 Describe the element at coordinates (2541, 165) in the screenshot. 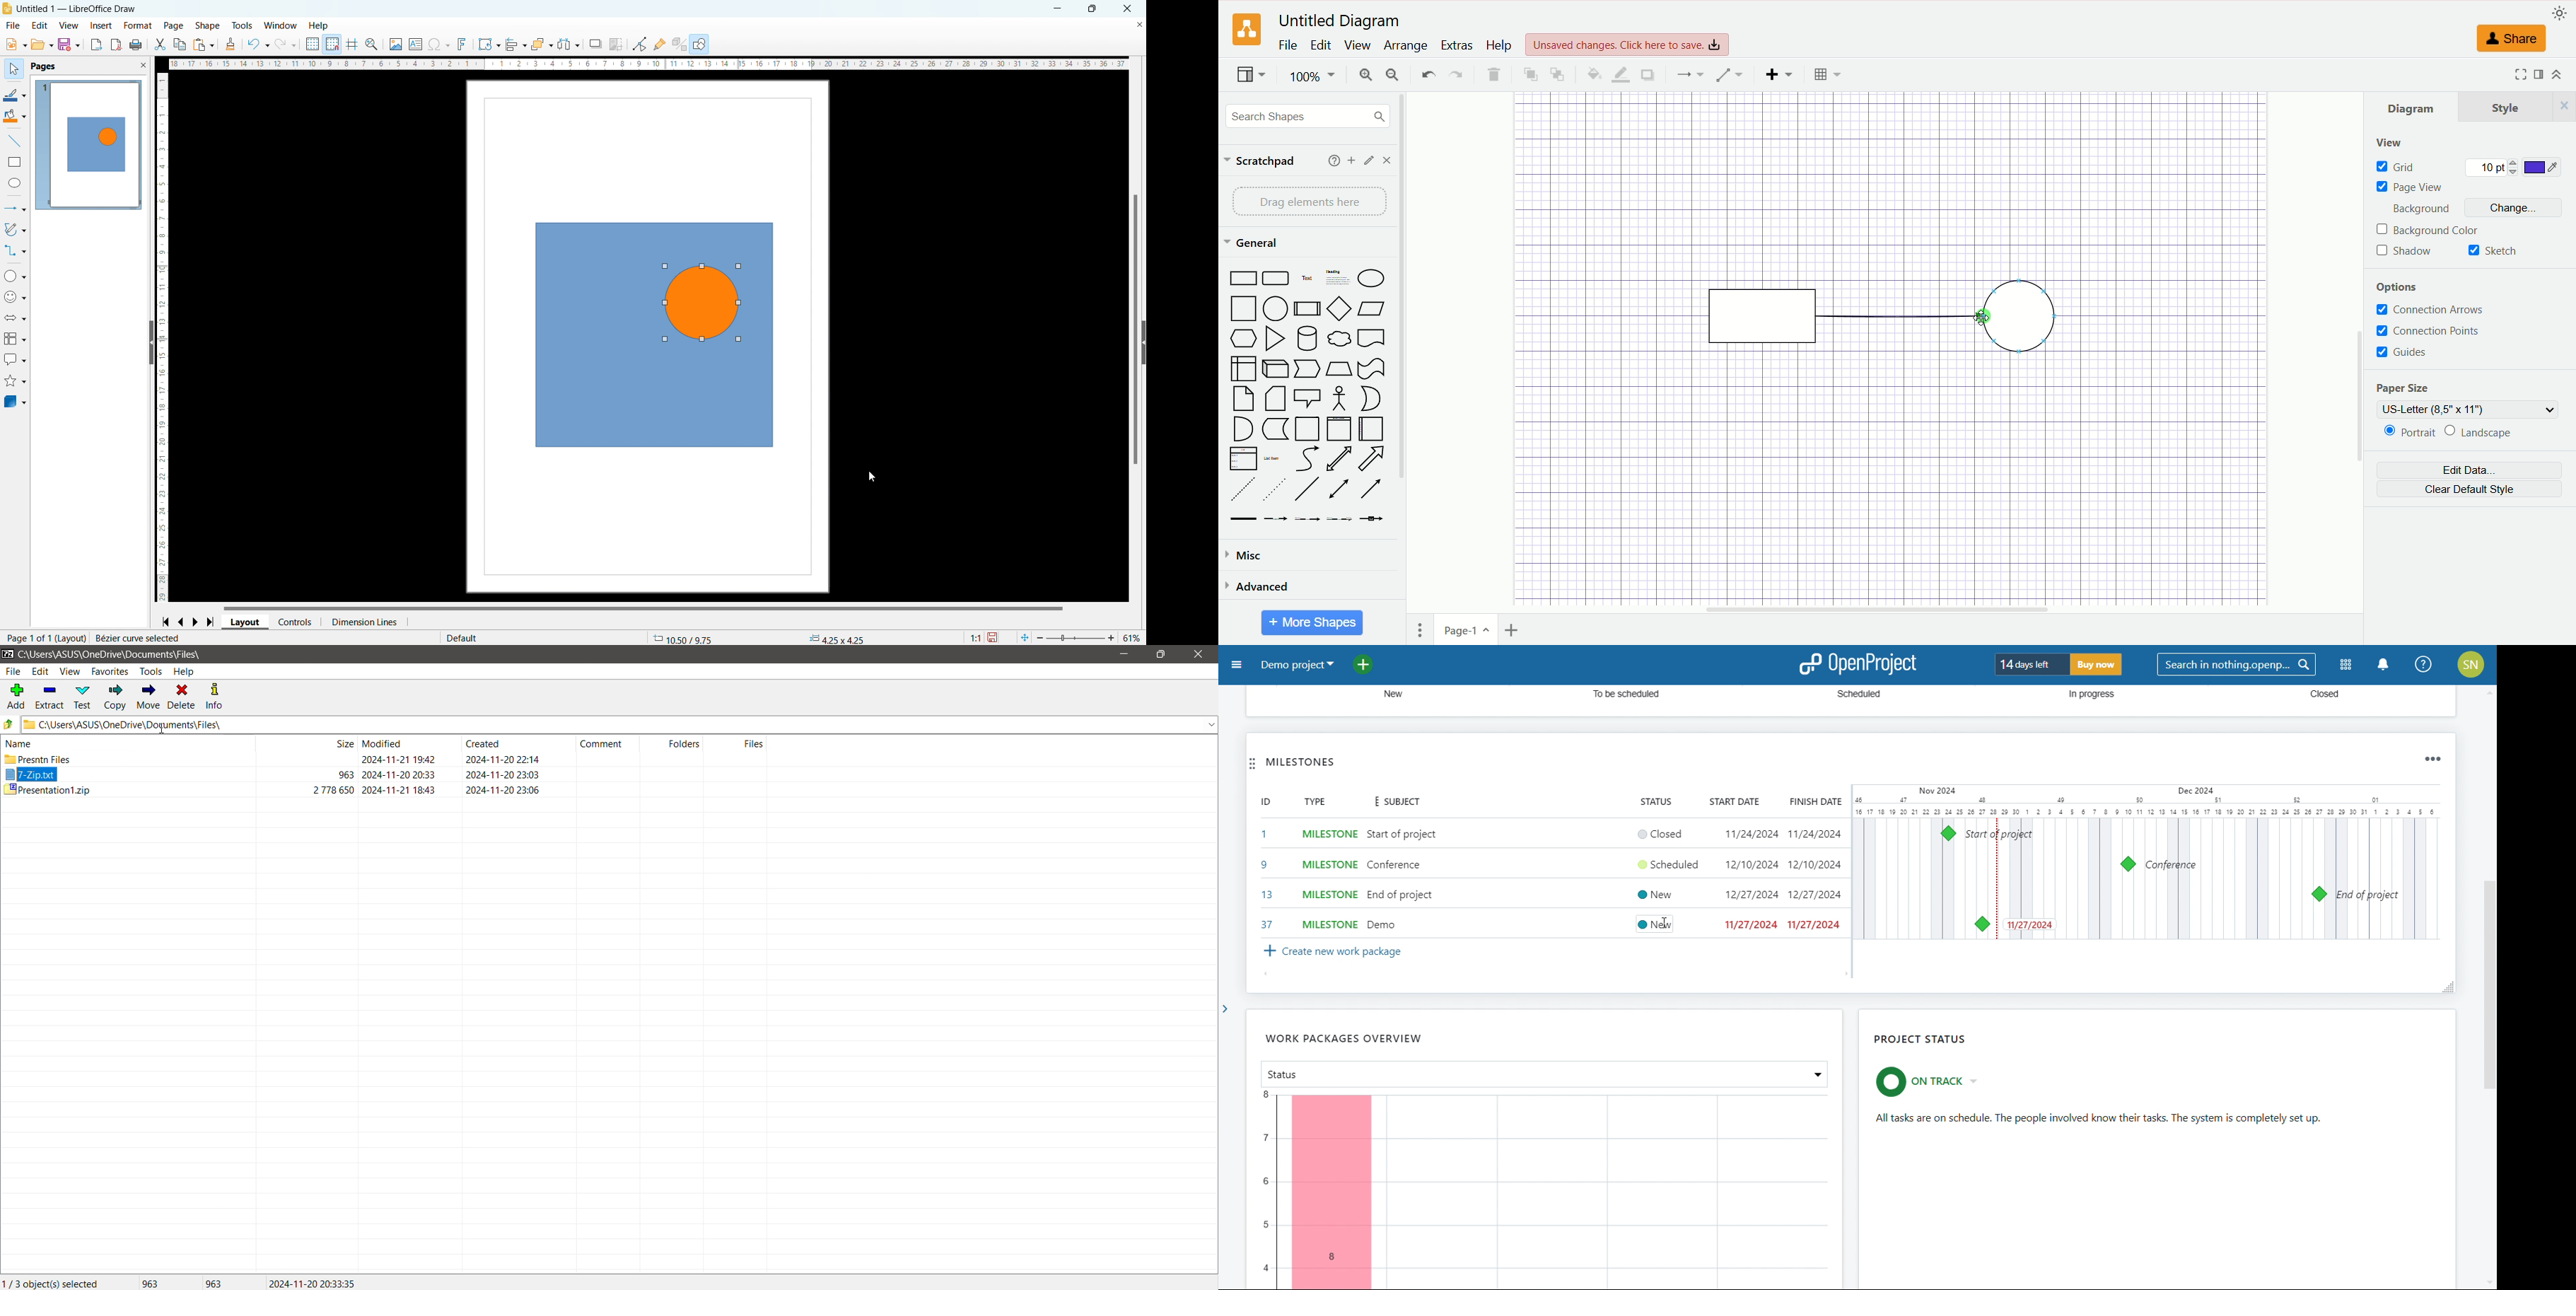

I see `color` at that location.